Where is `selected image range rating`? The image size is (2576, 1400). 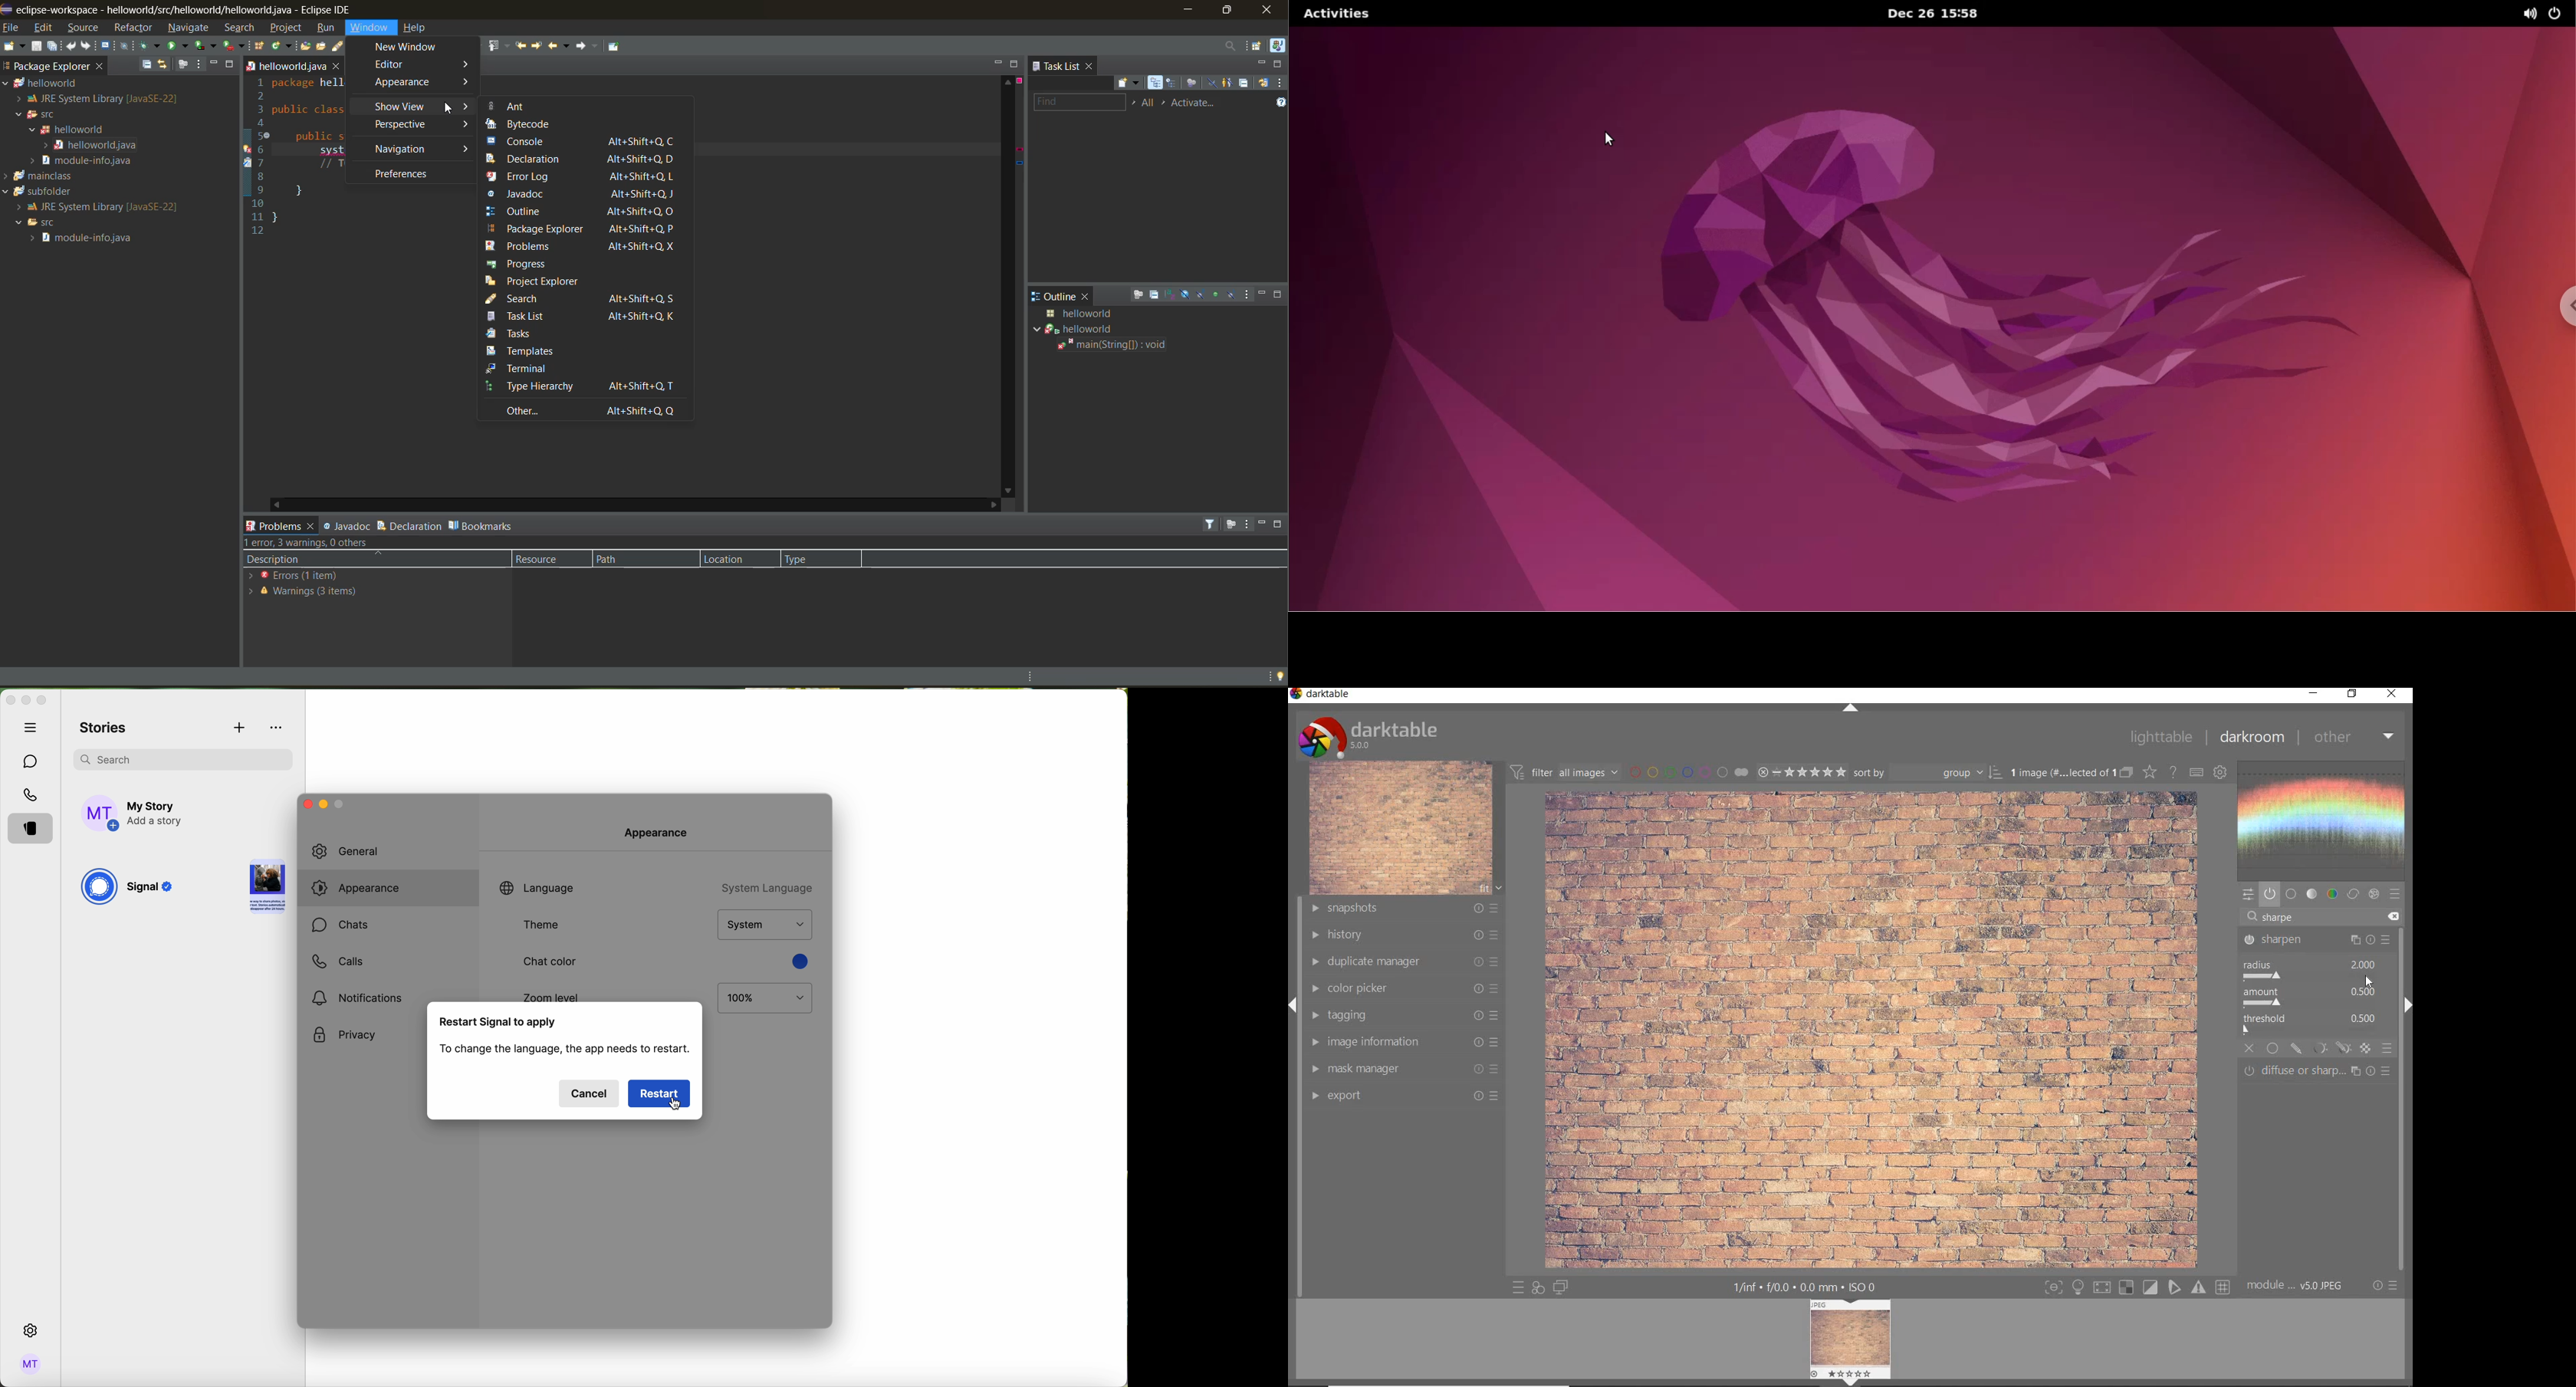
selected image range rating is located at coordinates (1802, 772).